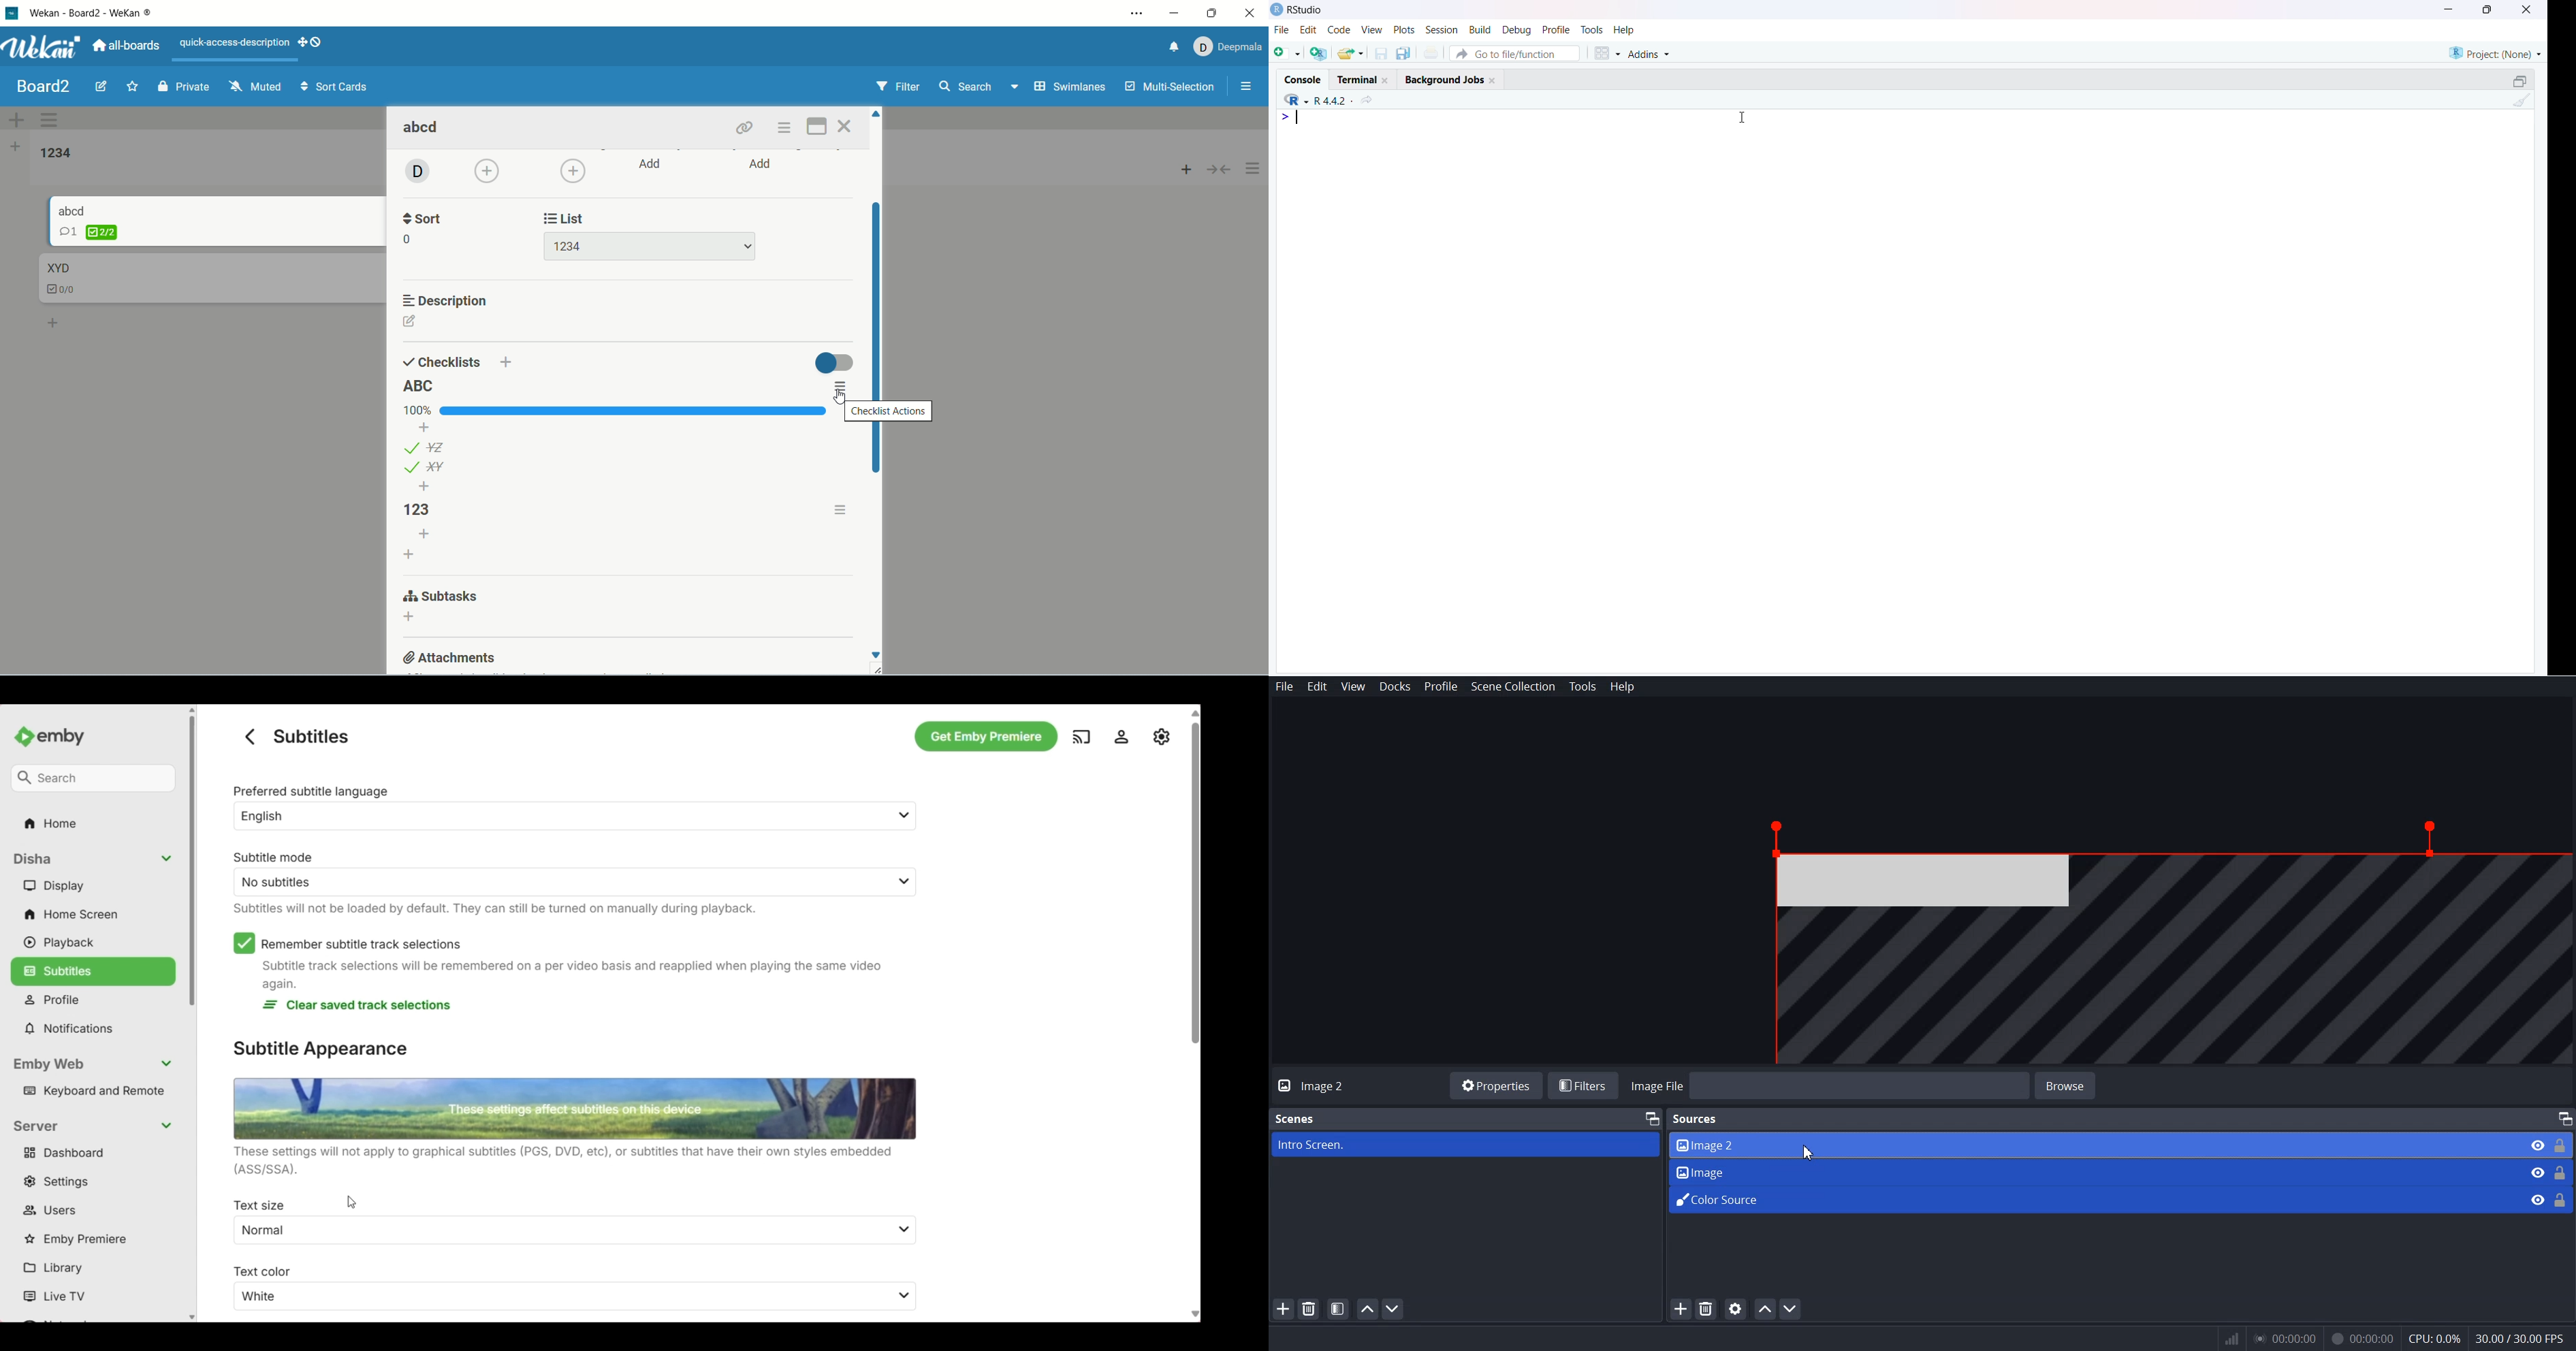 The width and height of the screenshot is (2576, 1372). Describe the element at coordinates (559, 874) in the screenshot. I see `Subtitle mode changed to new selection` at that location.